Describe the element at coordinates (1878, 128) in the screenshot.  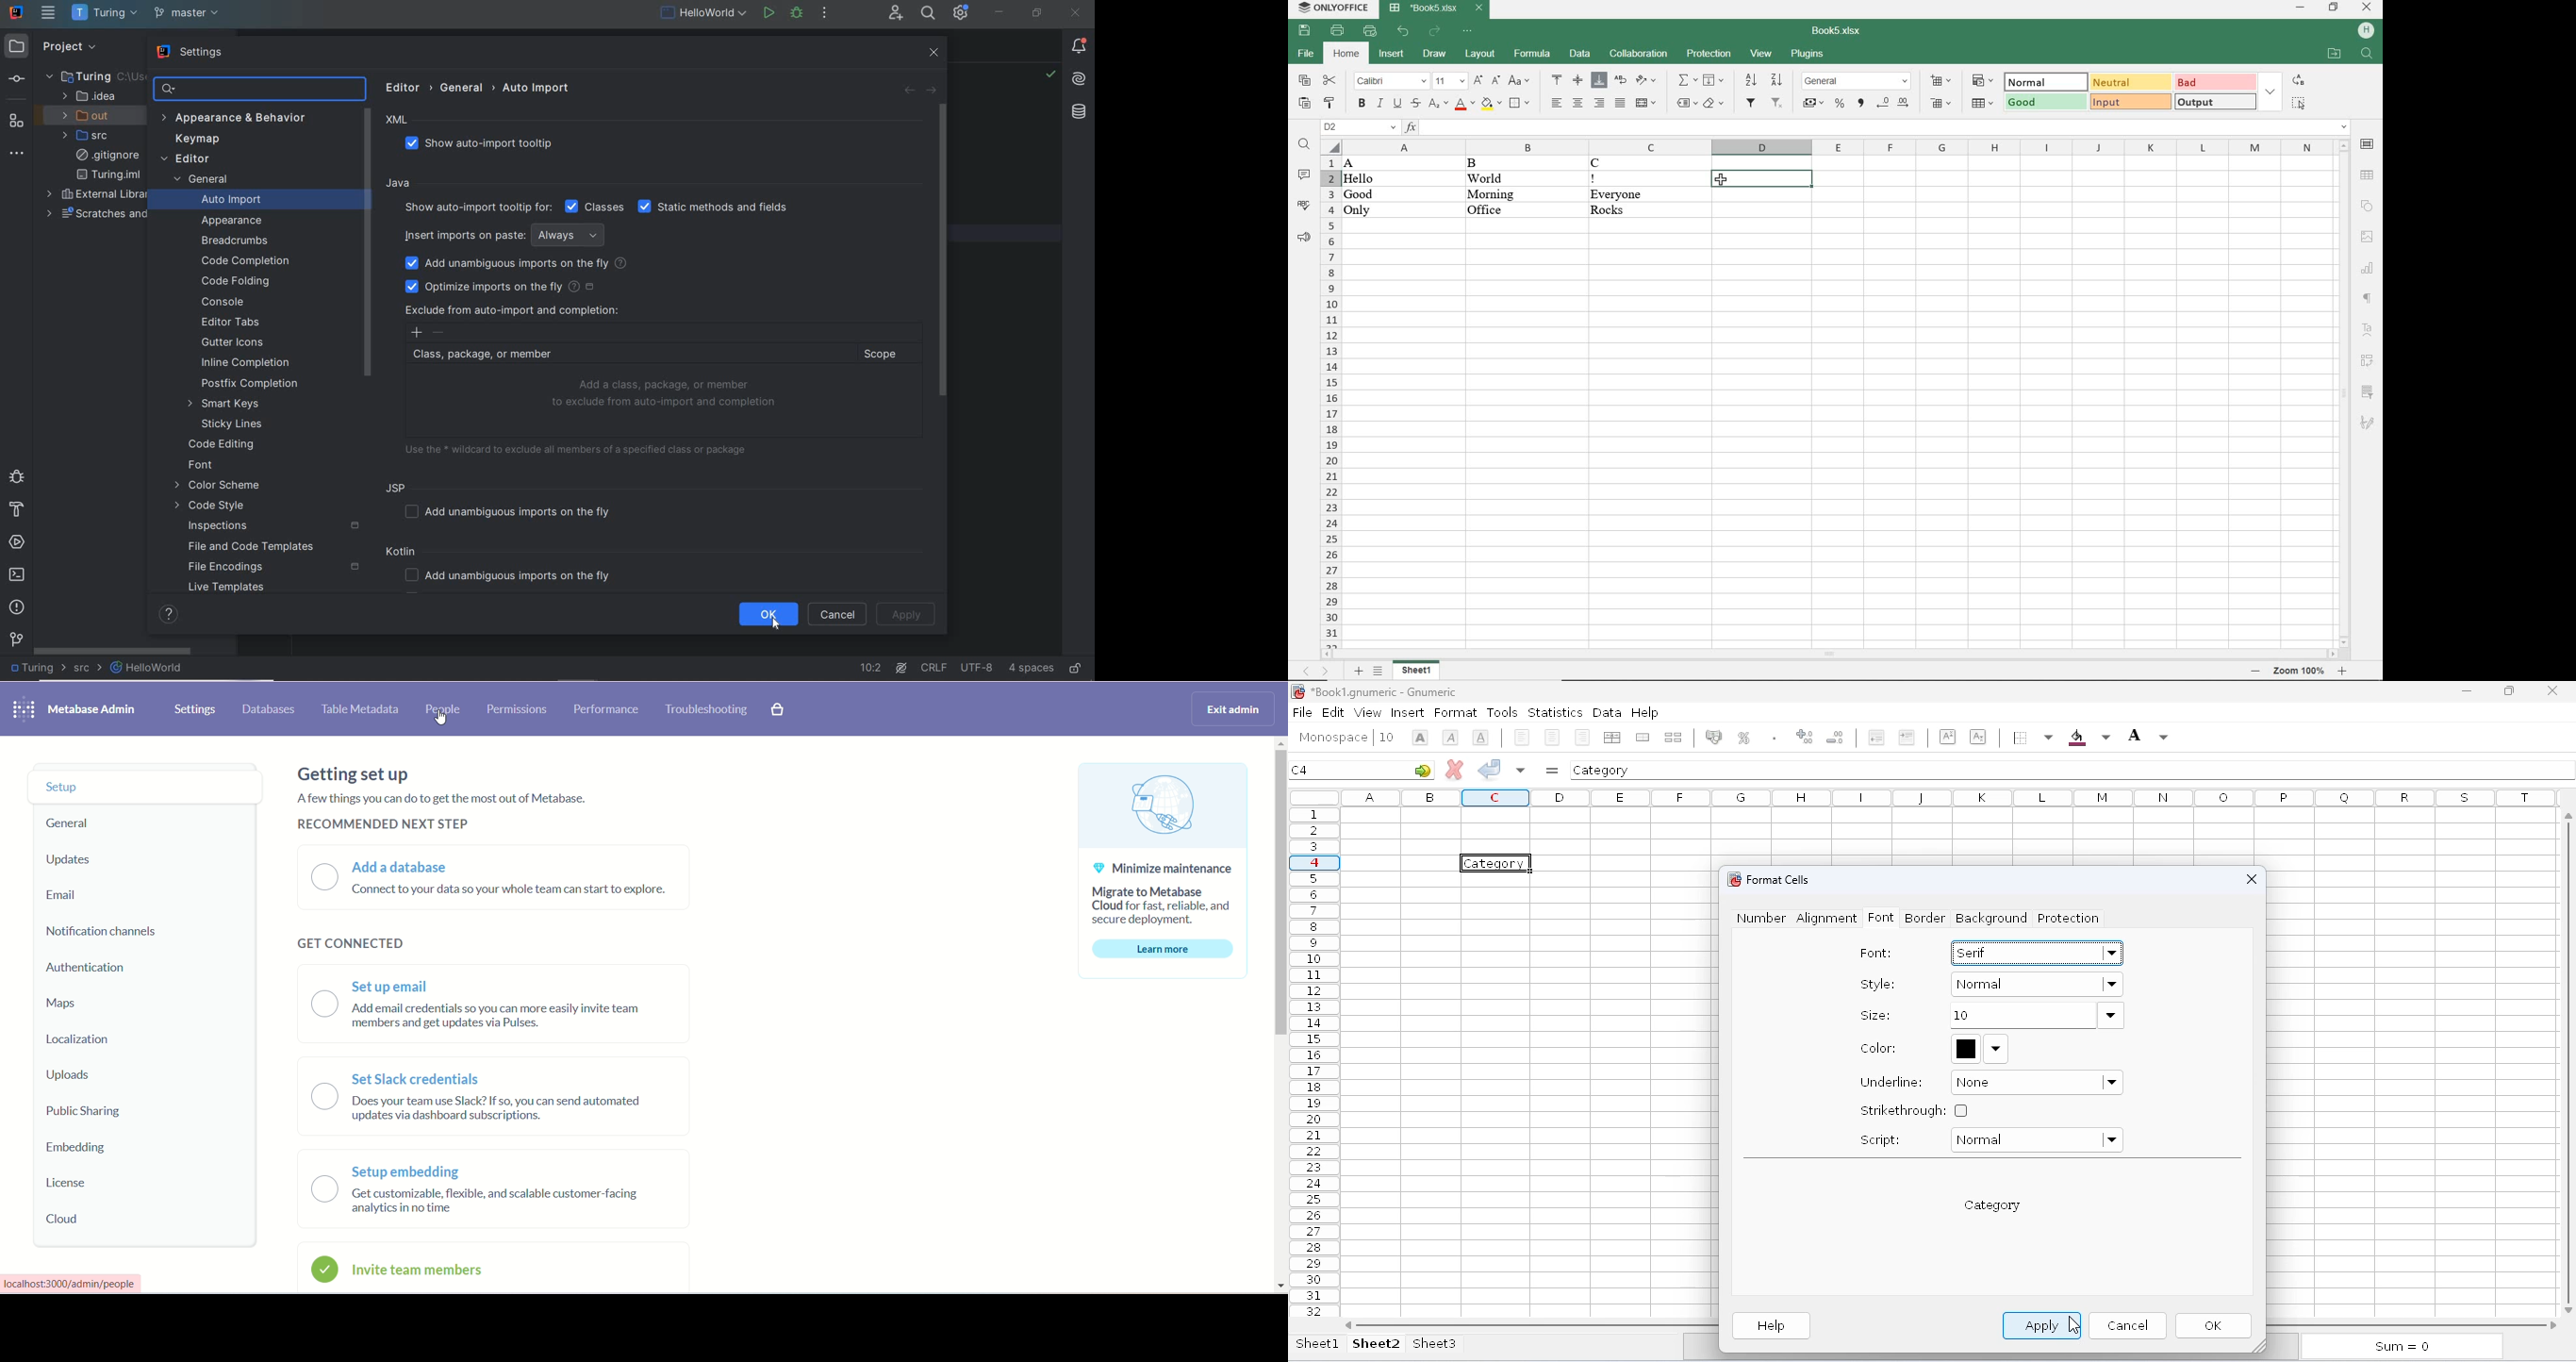
I see `input function` at that location.